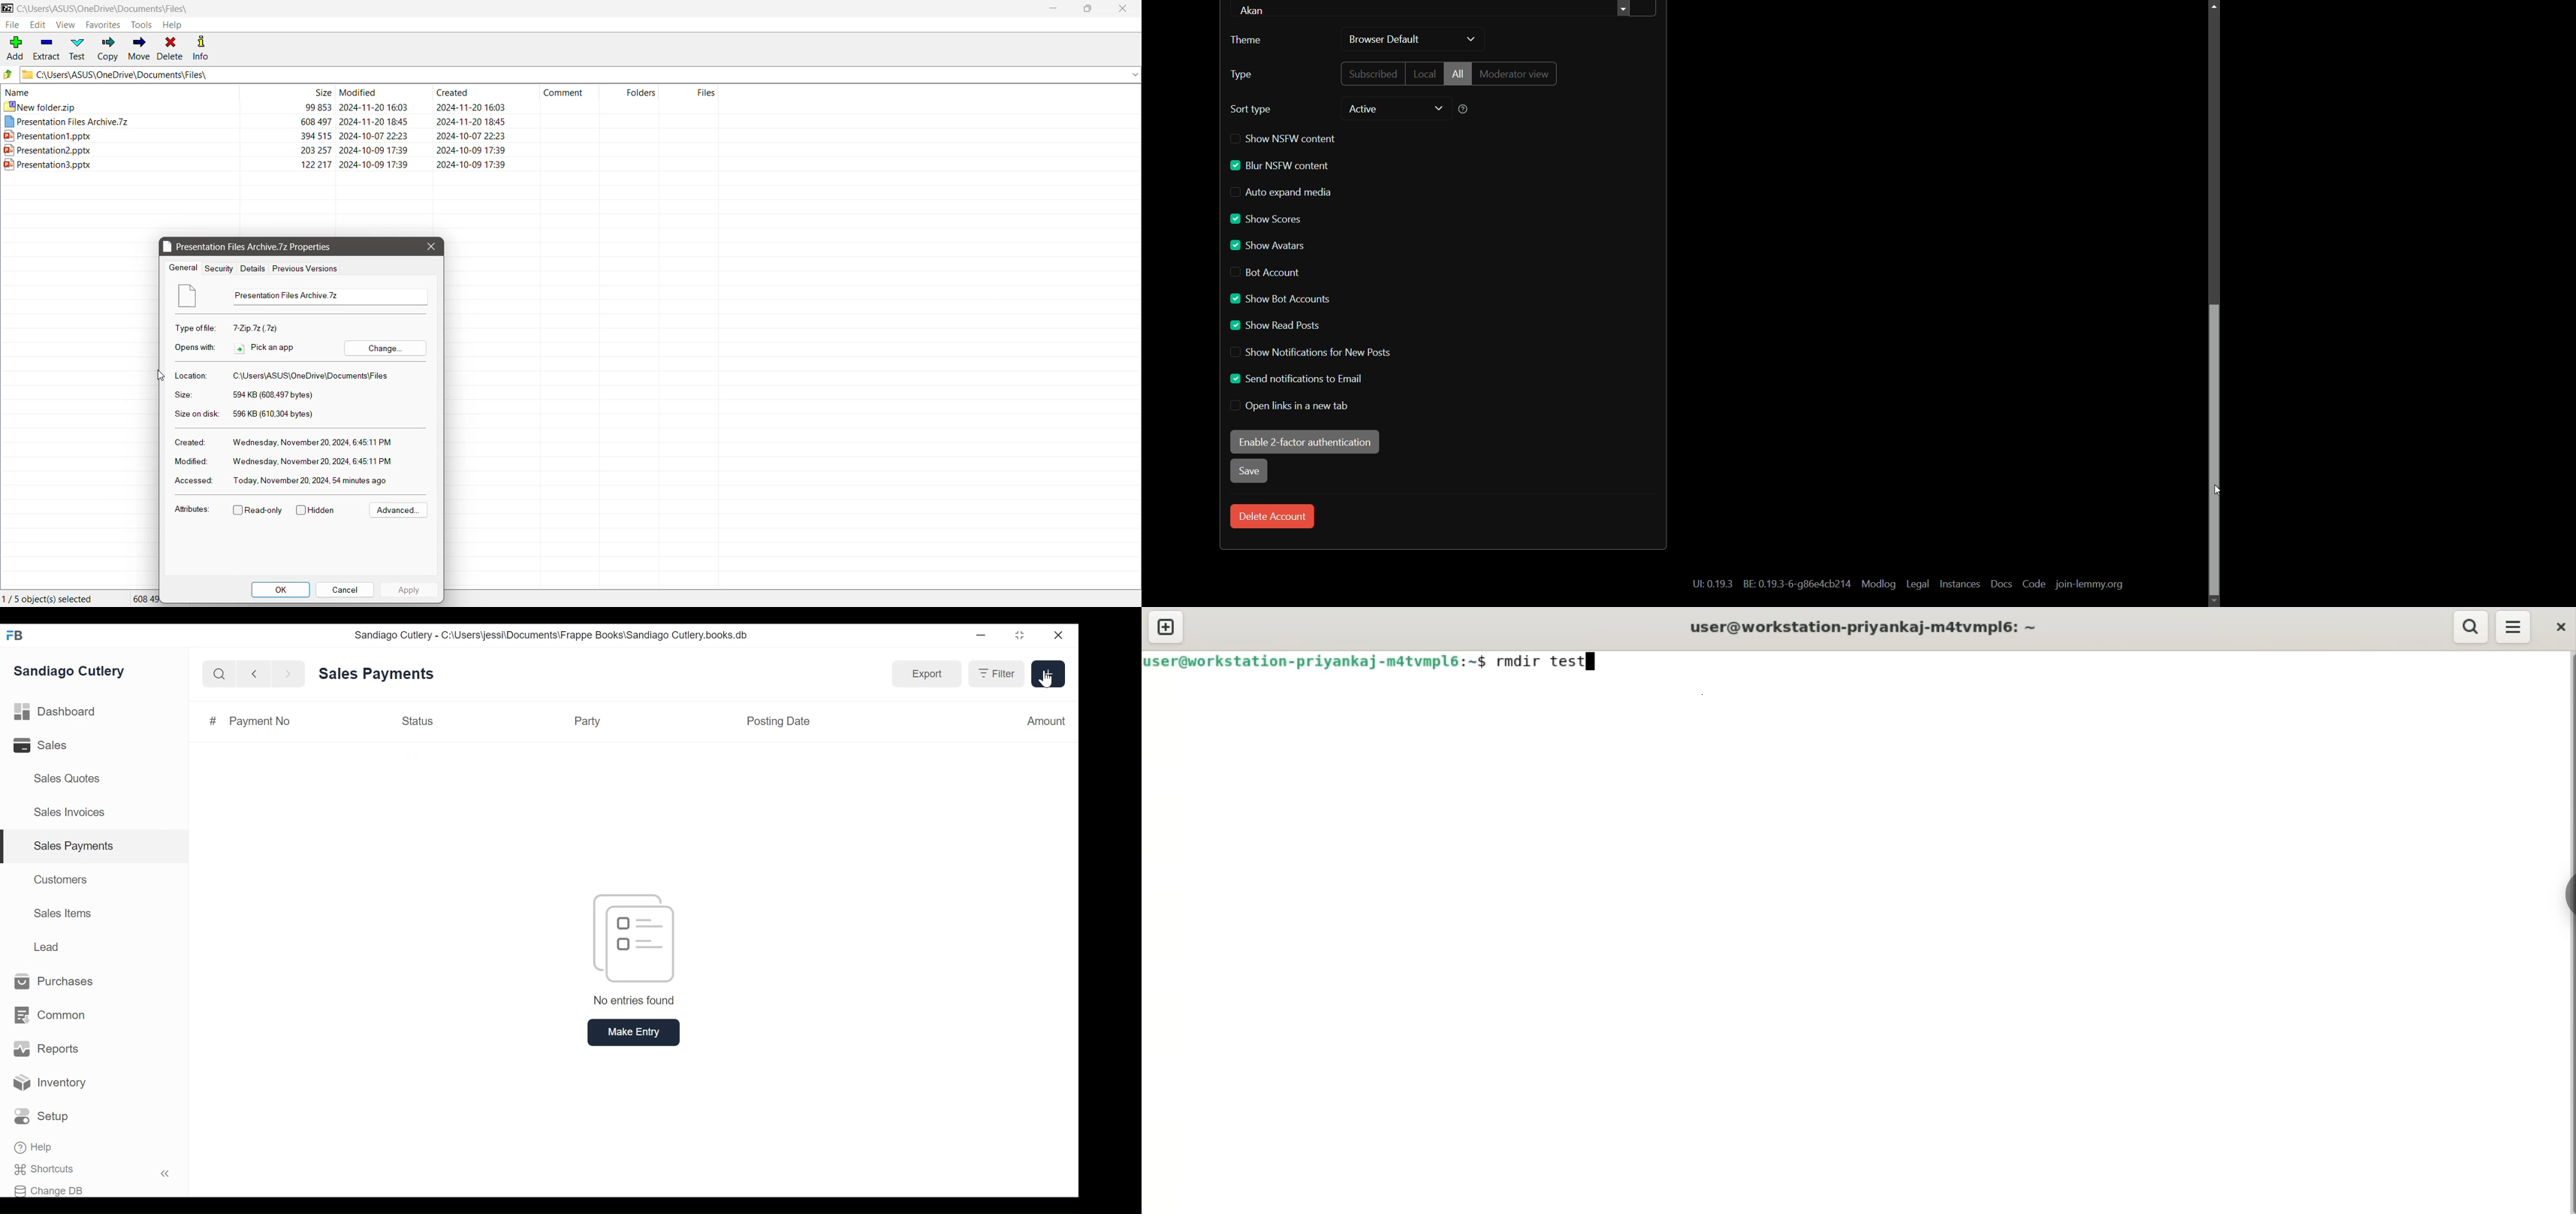  What do you see at coordinates (927, 674) in the screenshot?
I see `Export` at bounding box center [927, 674].